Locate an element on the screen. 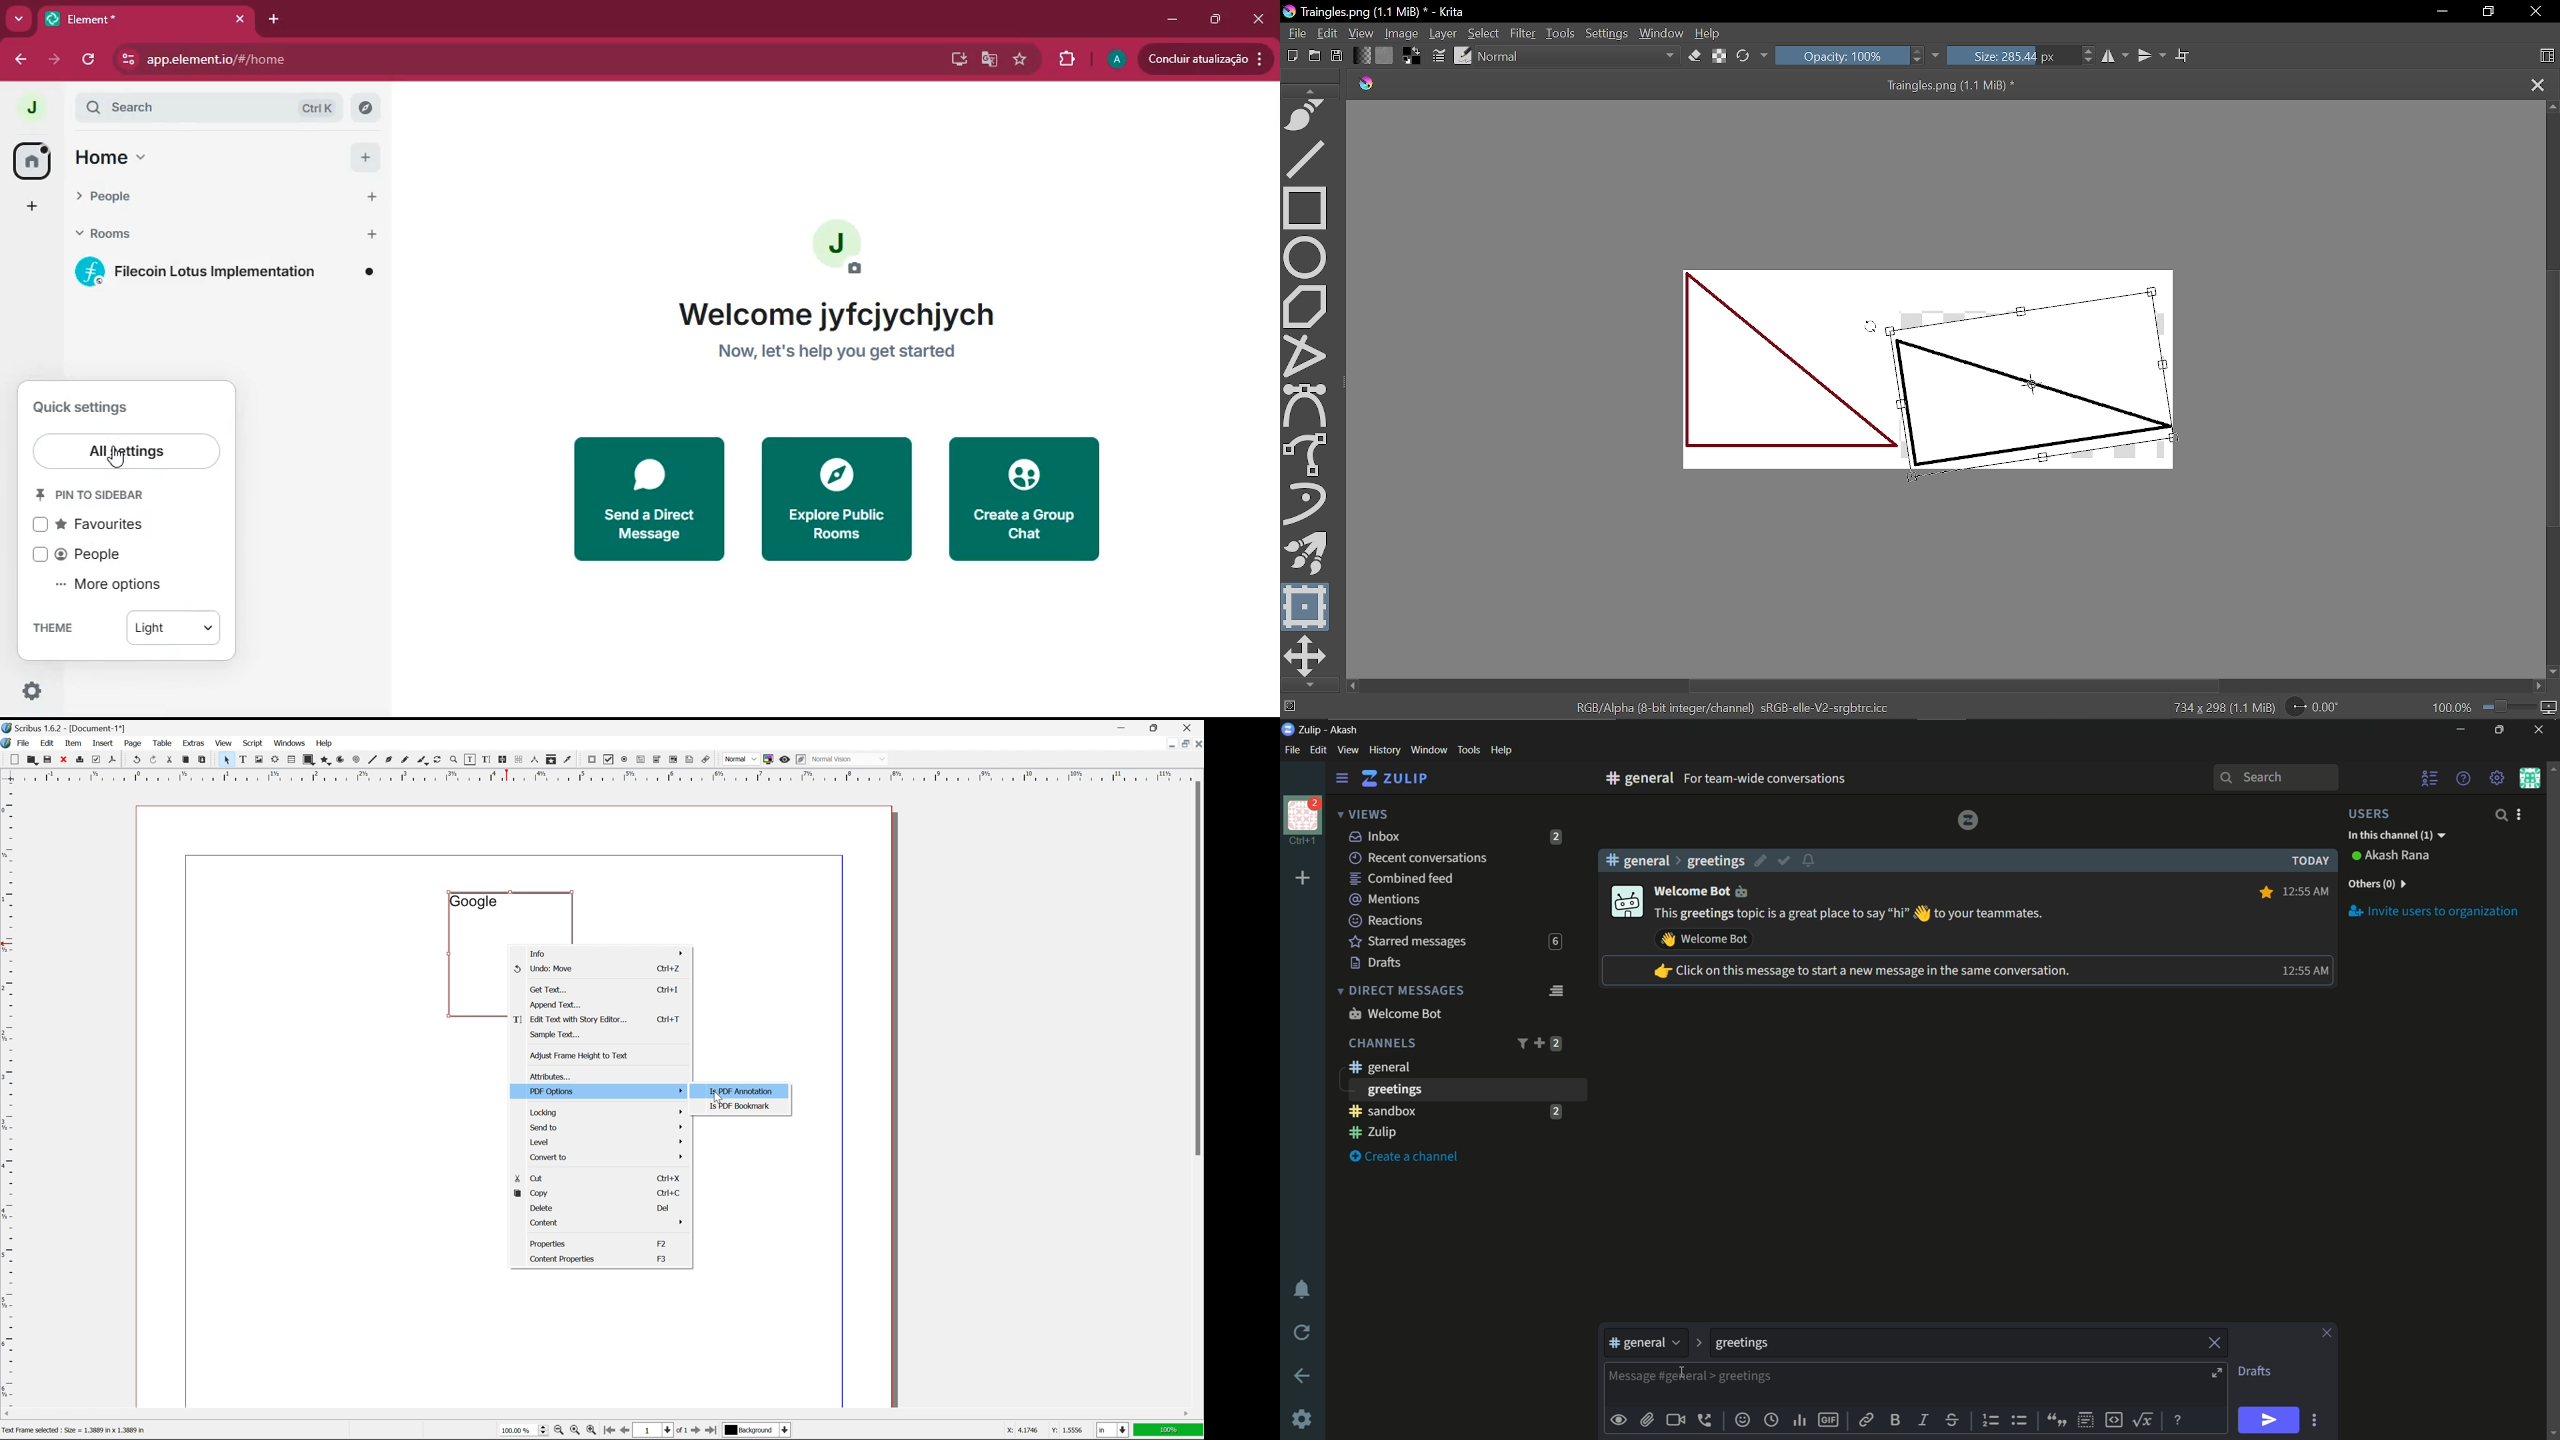  maximize or restore is located at coordinates (2501, 730).